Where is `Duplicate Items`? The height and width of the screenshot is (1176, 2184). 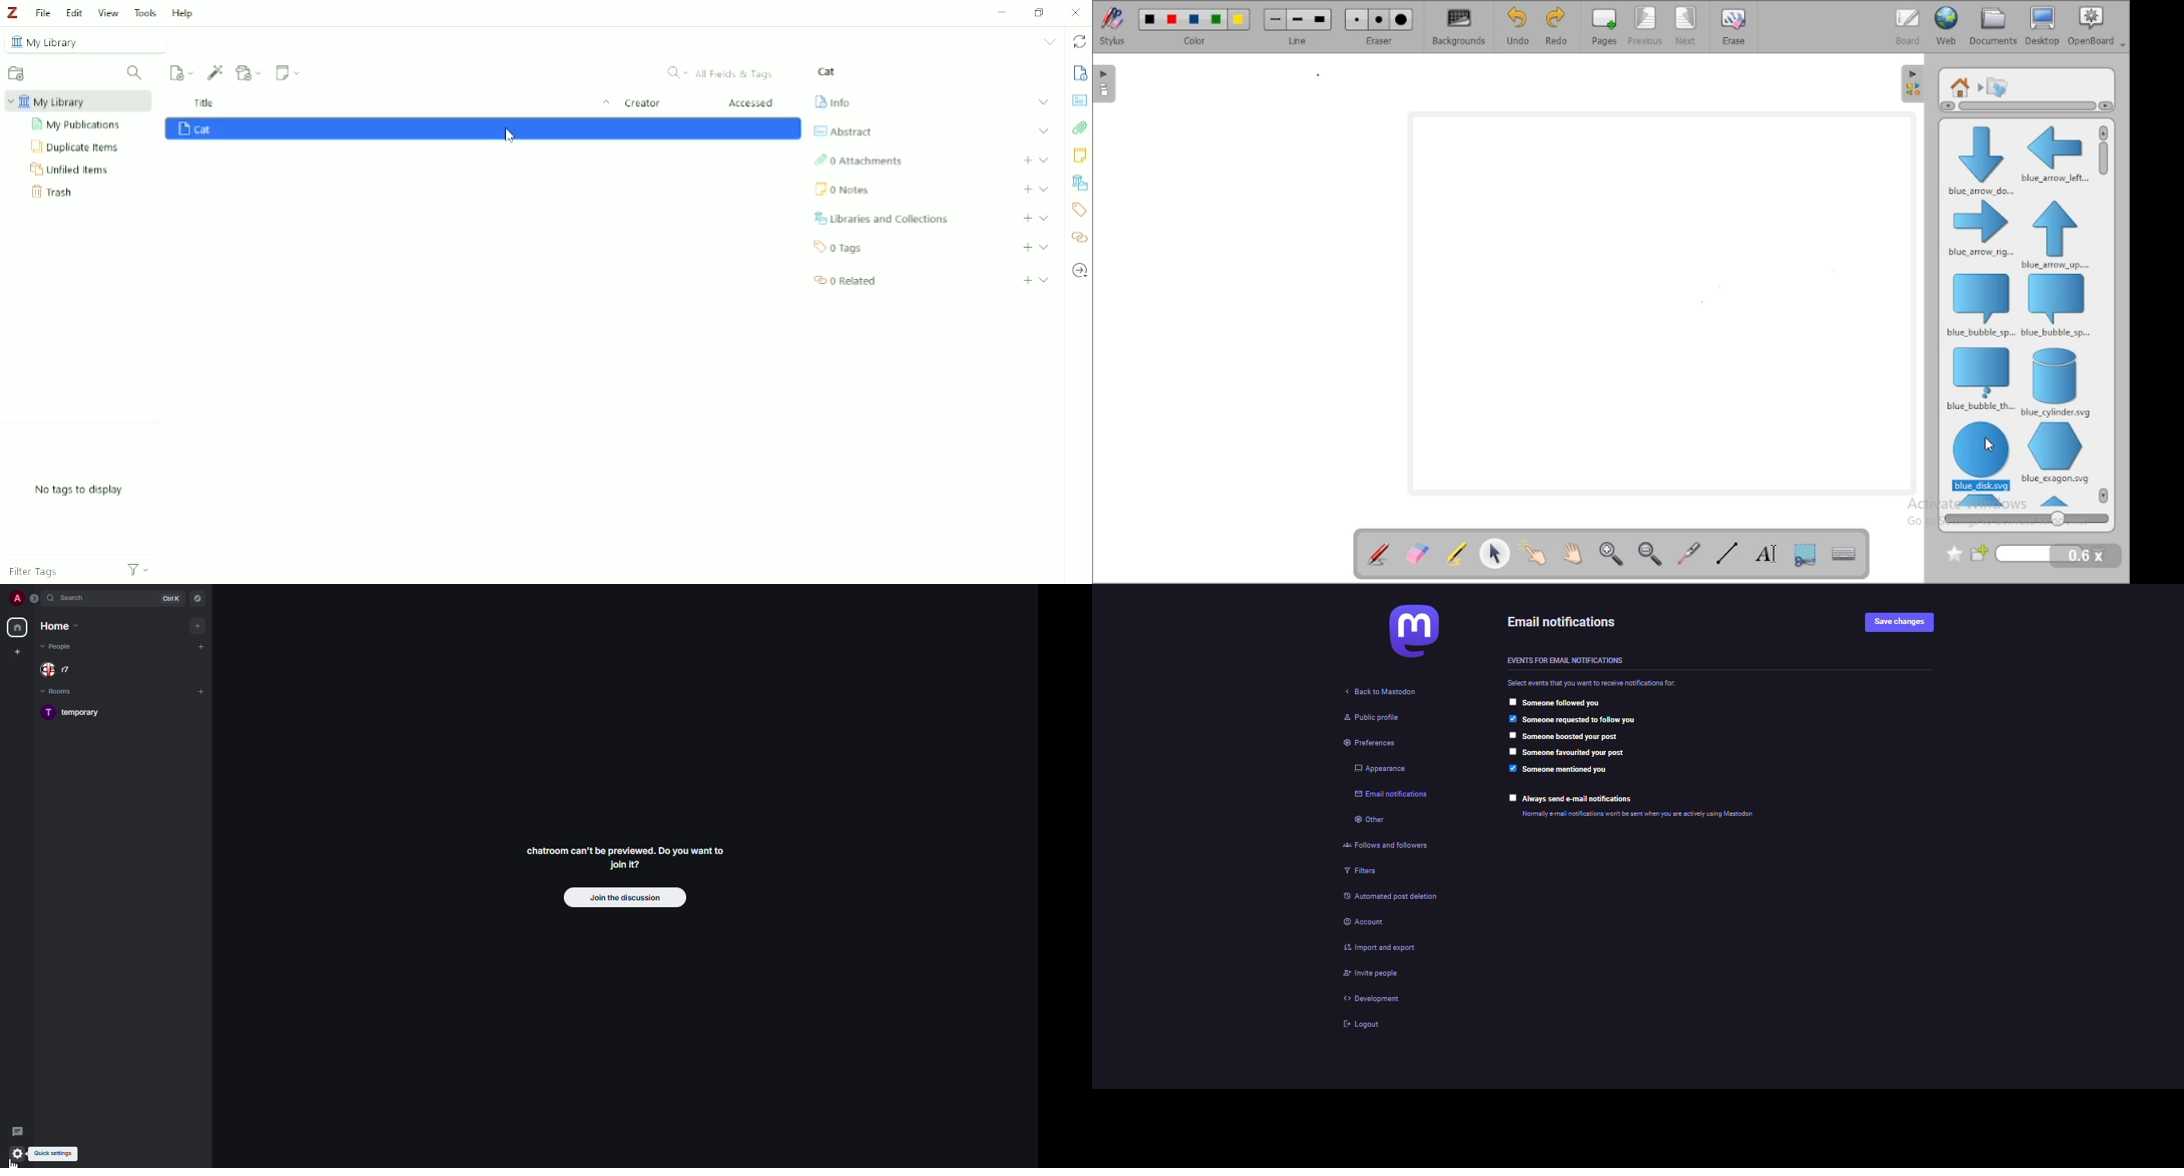
Duplicate Items is located at coordinates (76, 146).